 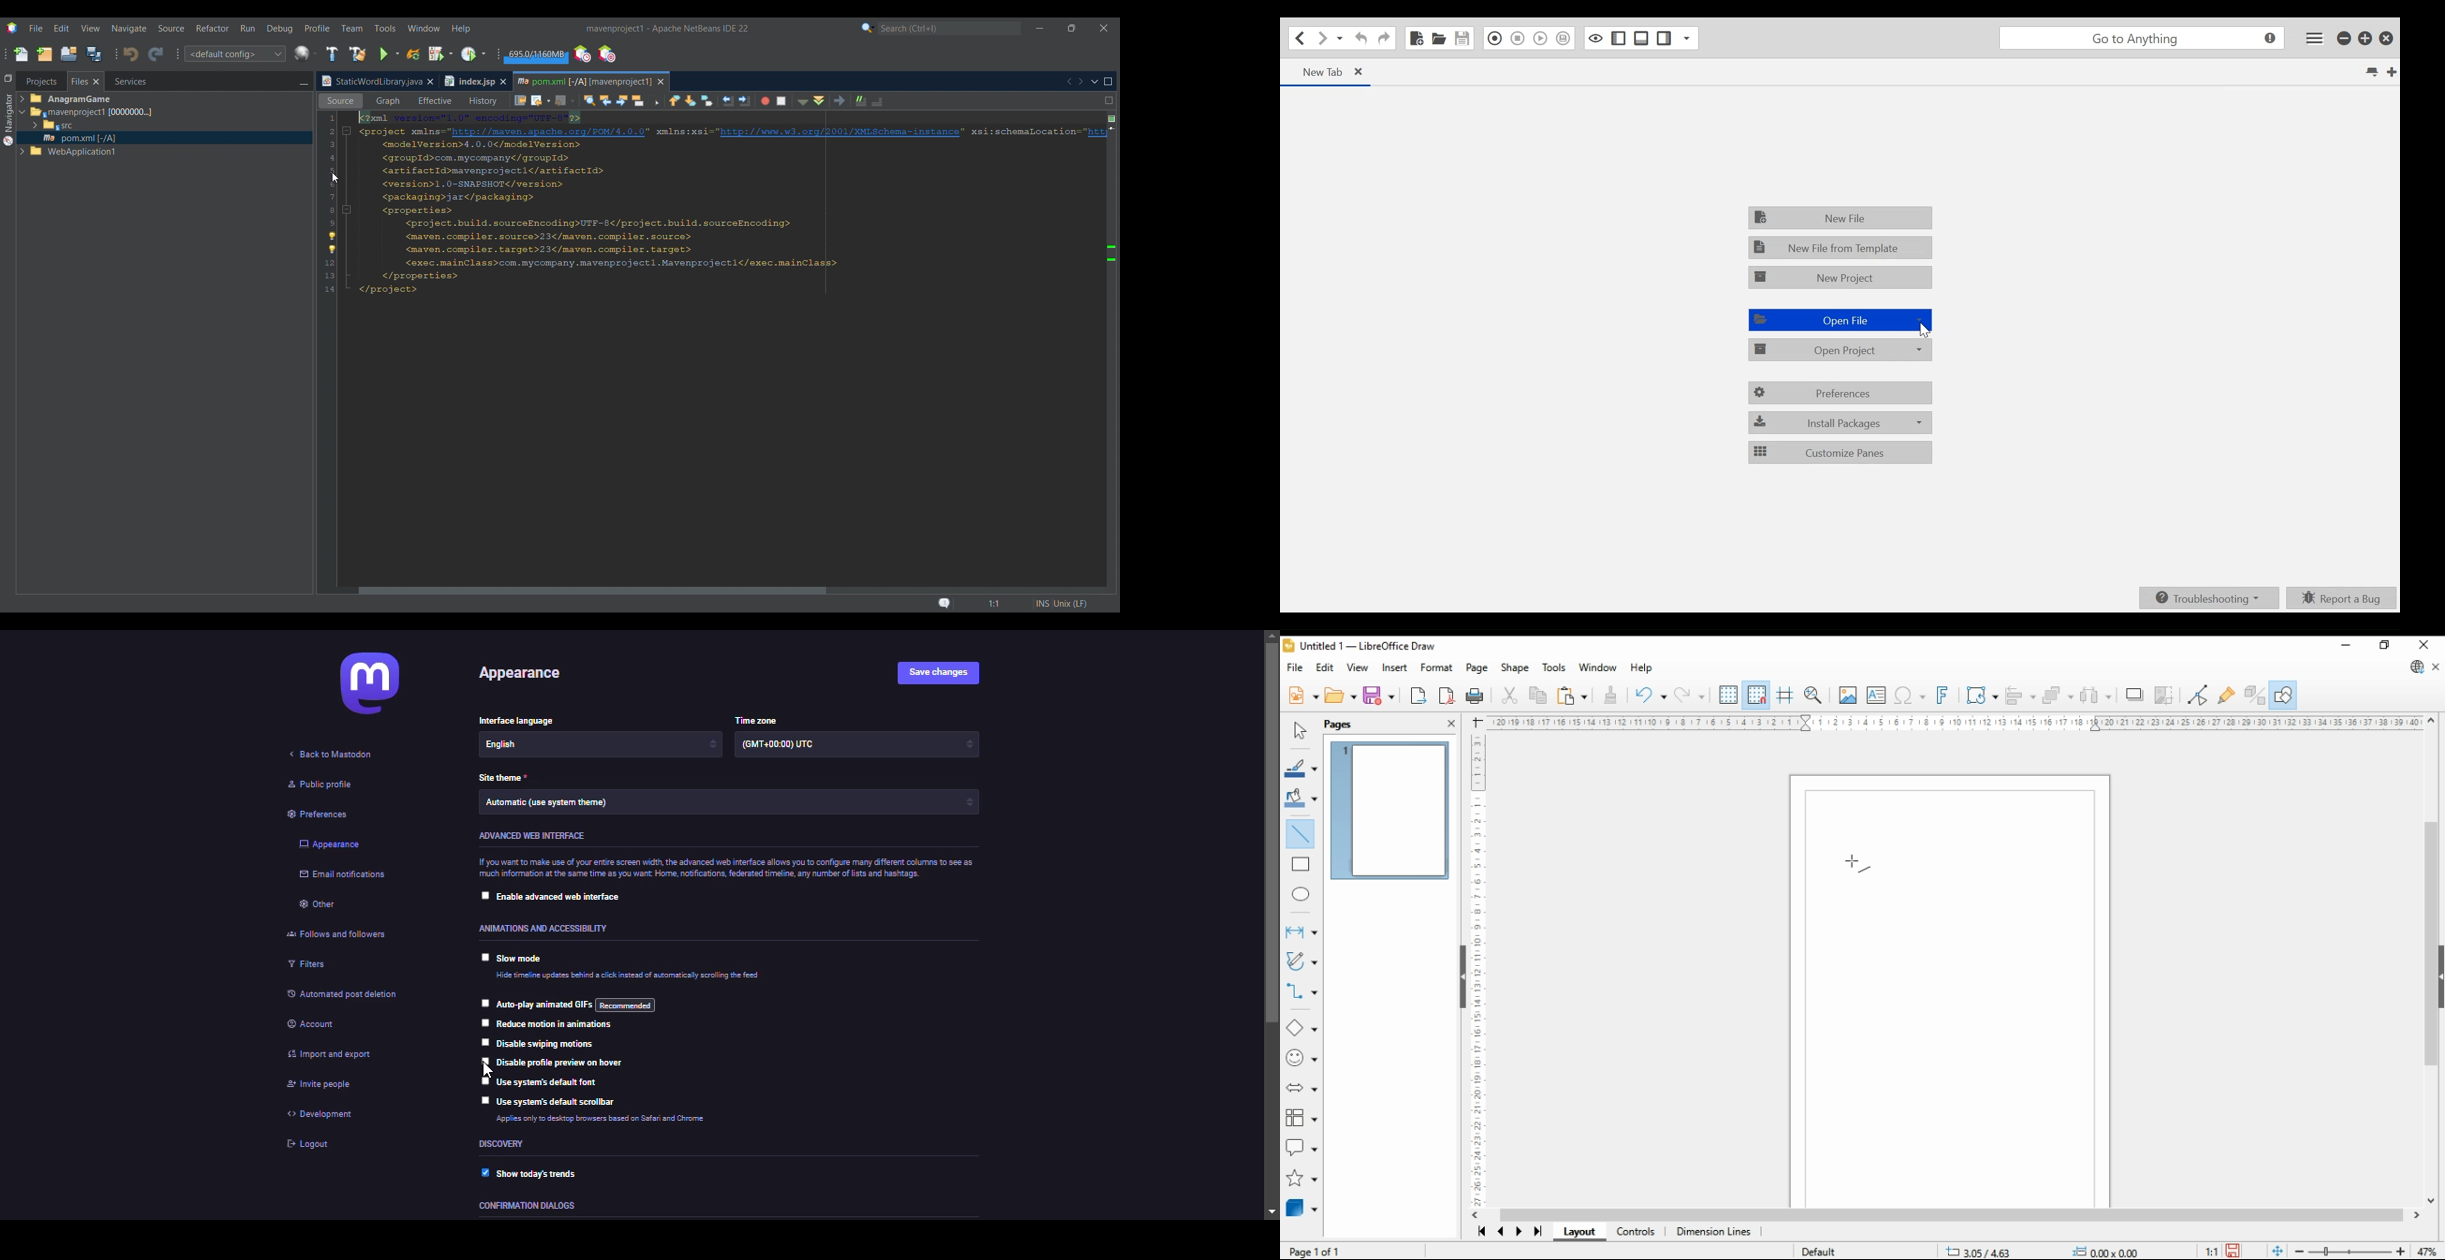 I want to click on 3D objects, so click(x=1302, y=1209).